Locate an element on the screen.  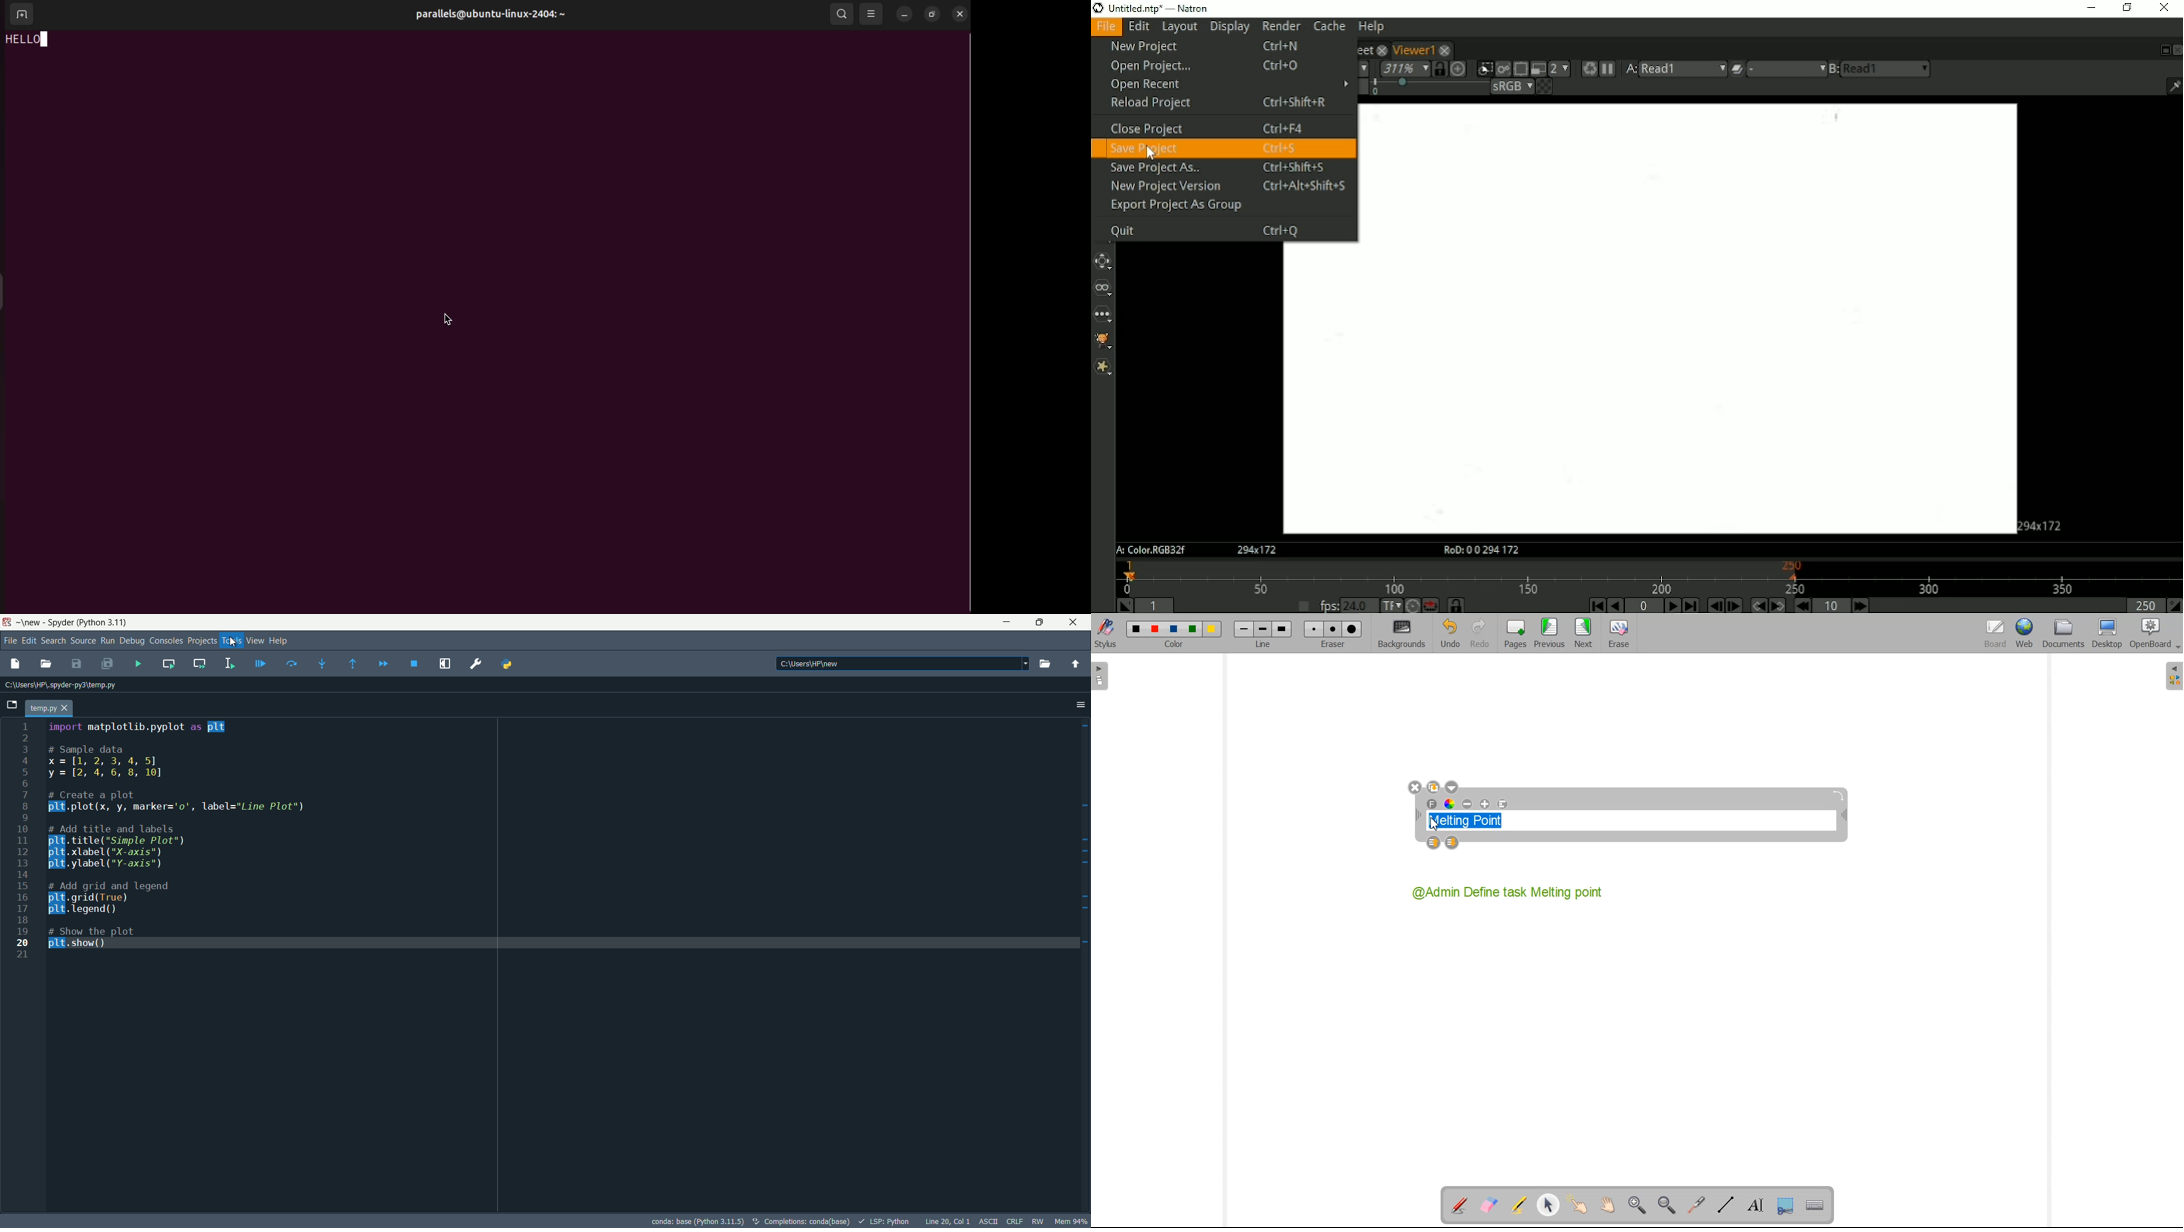
browse tabs is located at coordinates (11, 705).